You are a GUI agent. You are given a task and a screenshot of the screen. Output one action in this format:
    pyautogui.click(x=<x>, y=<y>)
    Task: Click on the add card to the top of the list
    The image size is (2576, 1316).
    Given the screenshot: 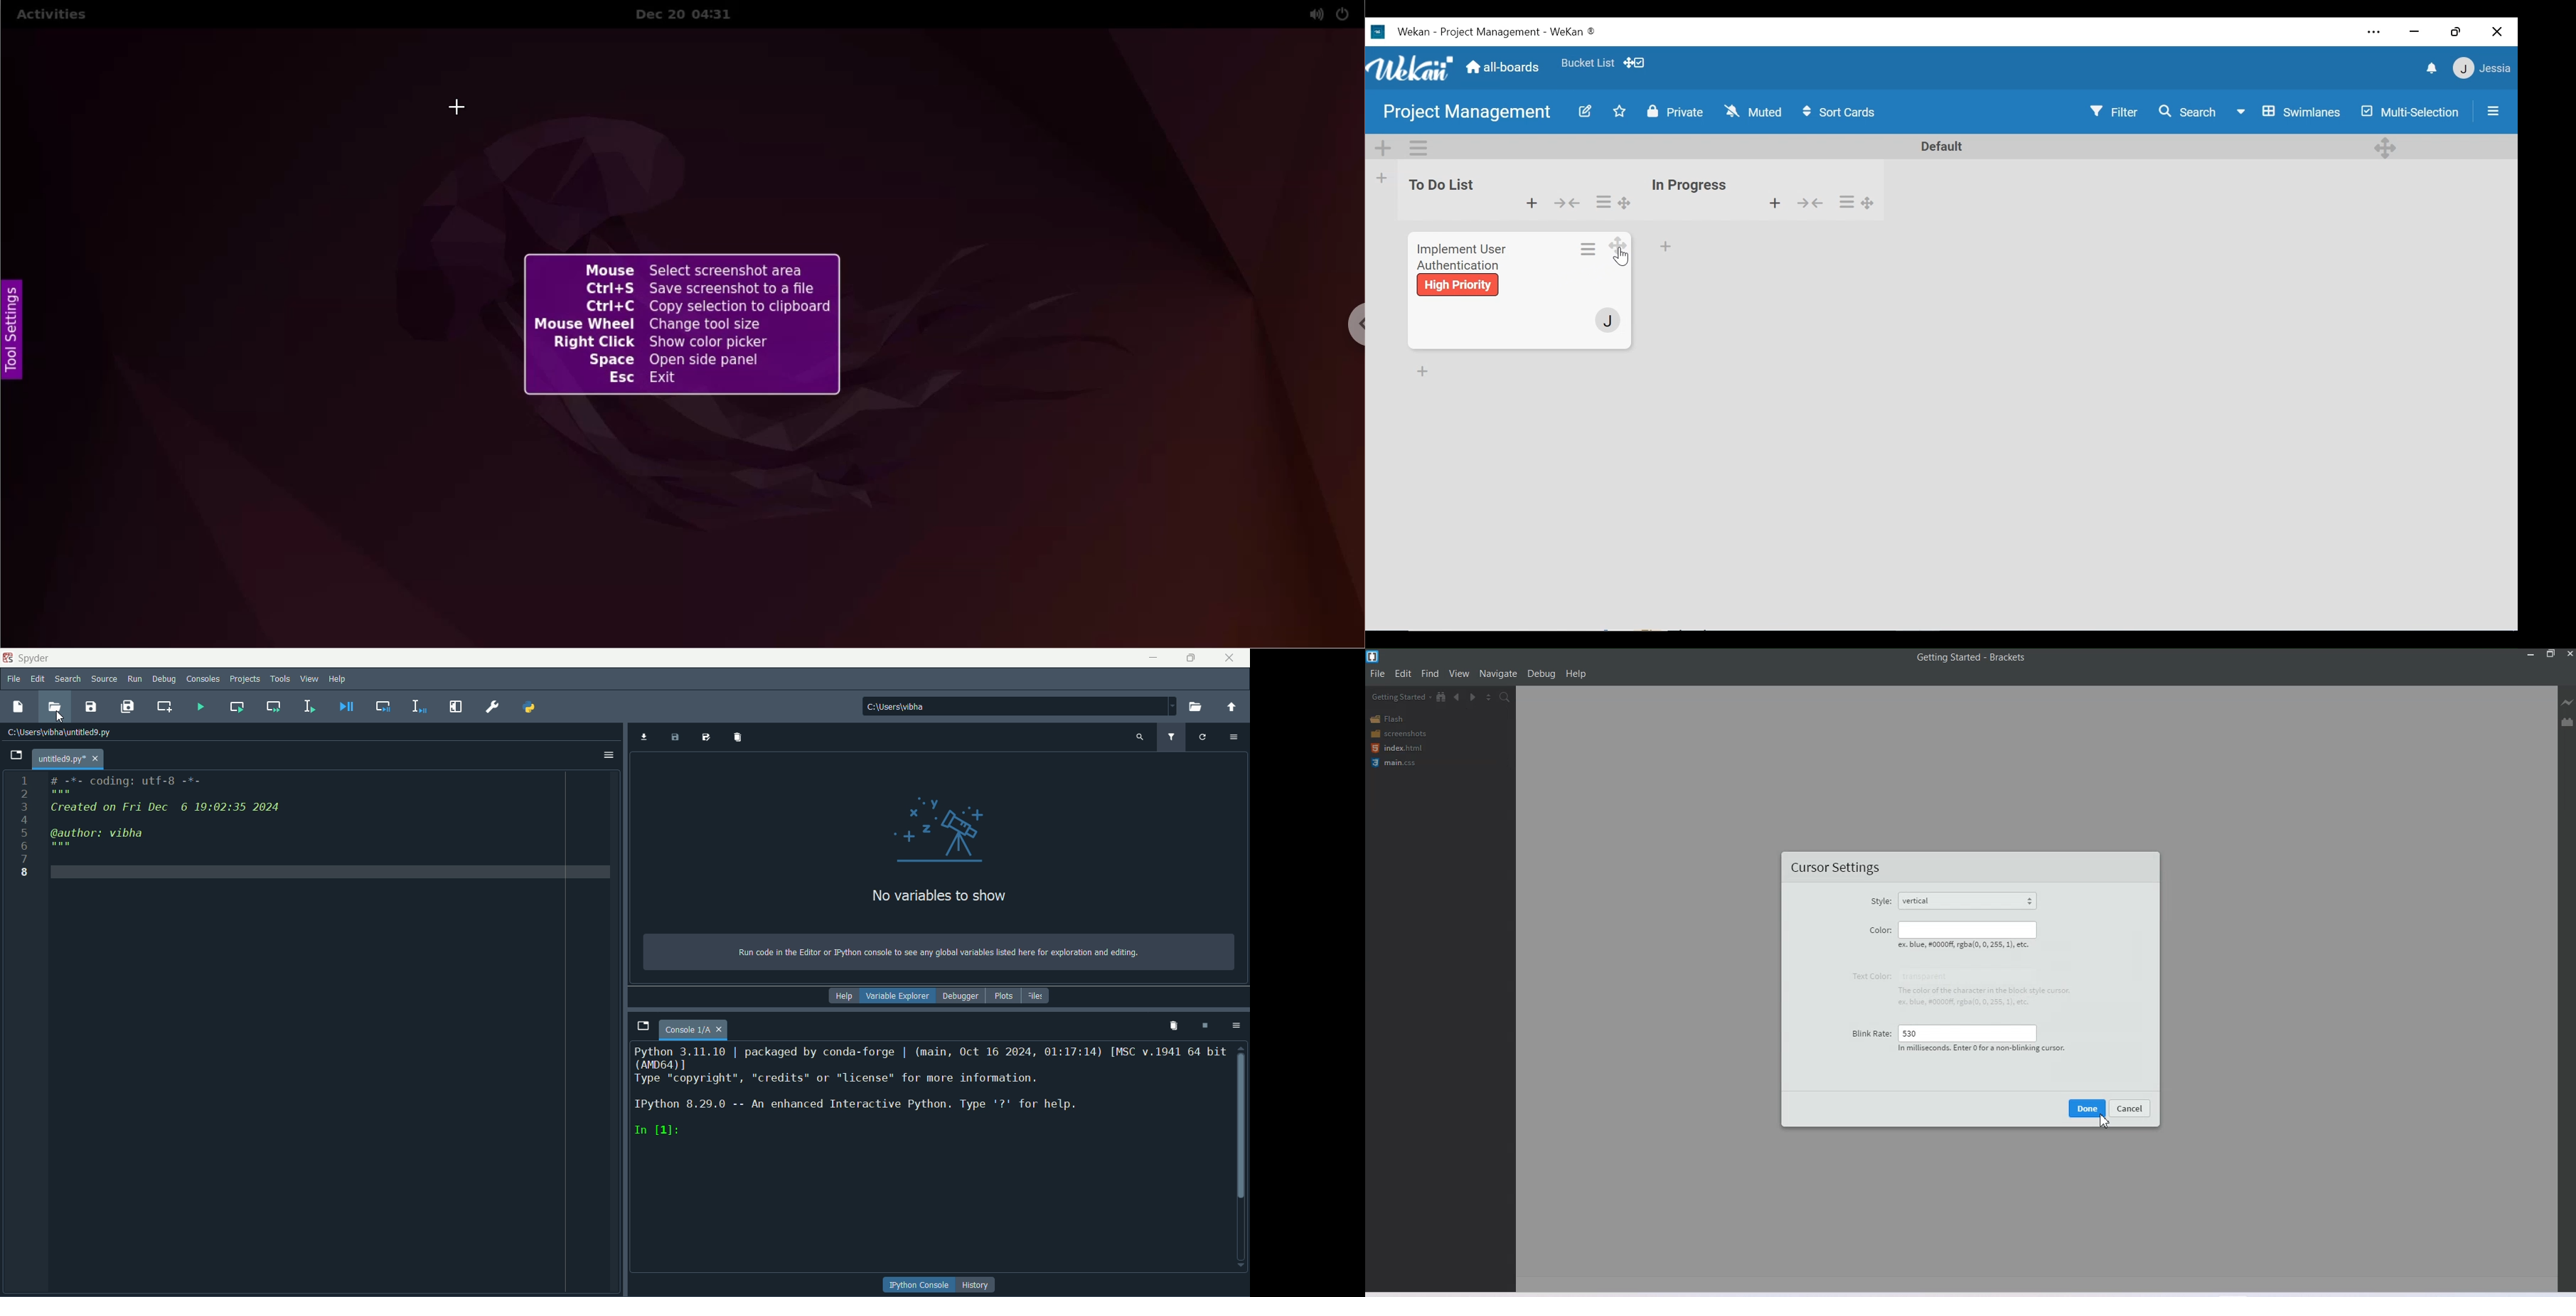 What is the action you would take?
    pyautogui.click(x=1775, y=202)
    